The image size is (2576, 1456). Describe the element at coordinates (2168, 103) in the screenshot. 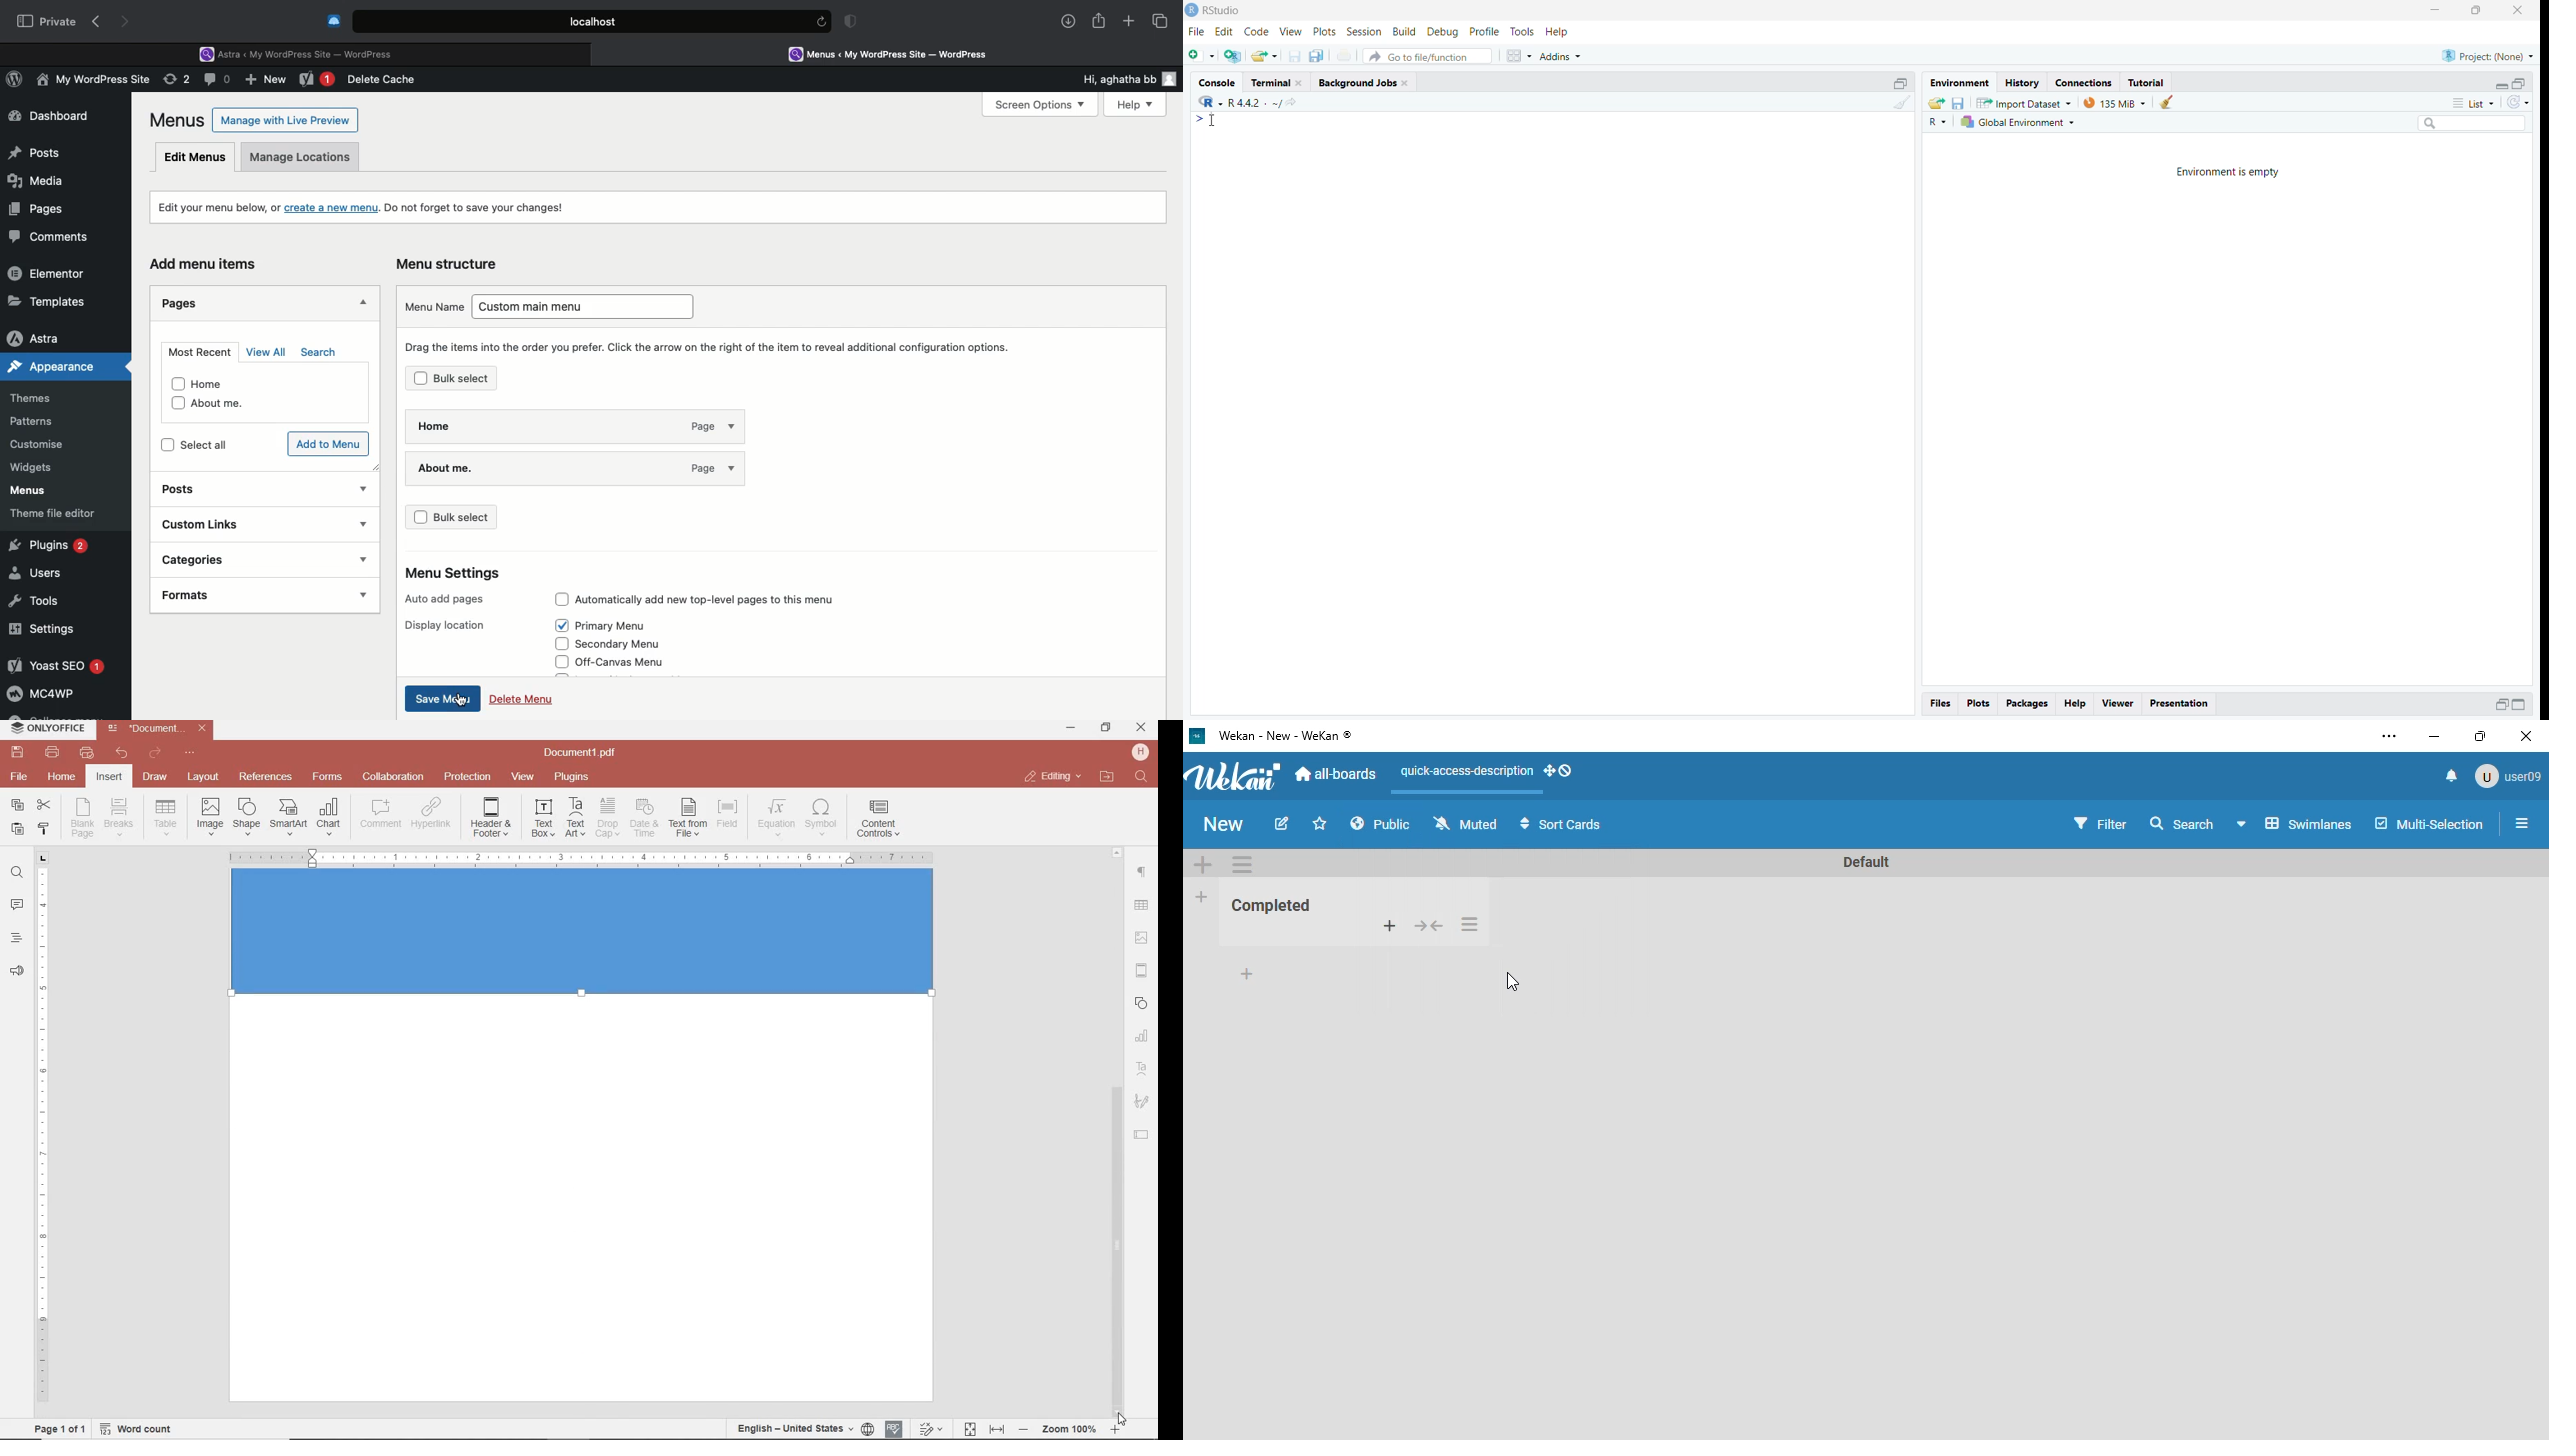

I see `Clear console (Ctrl +L)` at that location.